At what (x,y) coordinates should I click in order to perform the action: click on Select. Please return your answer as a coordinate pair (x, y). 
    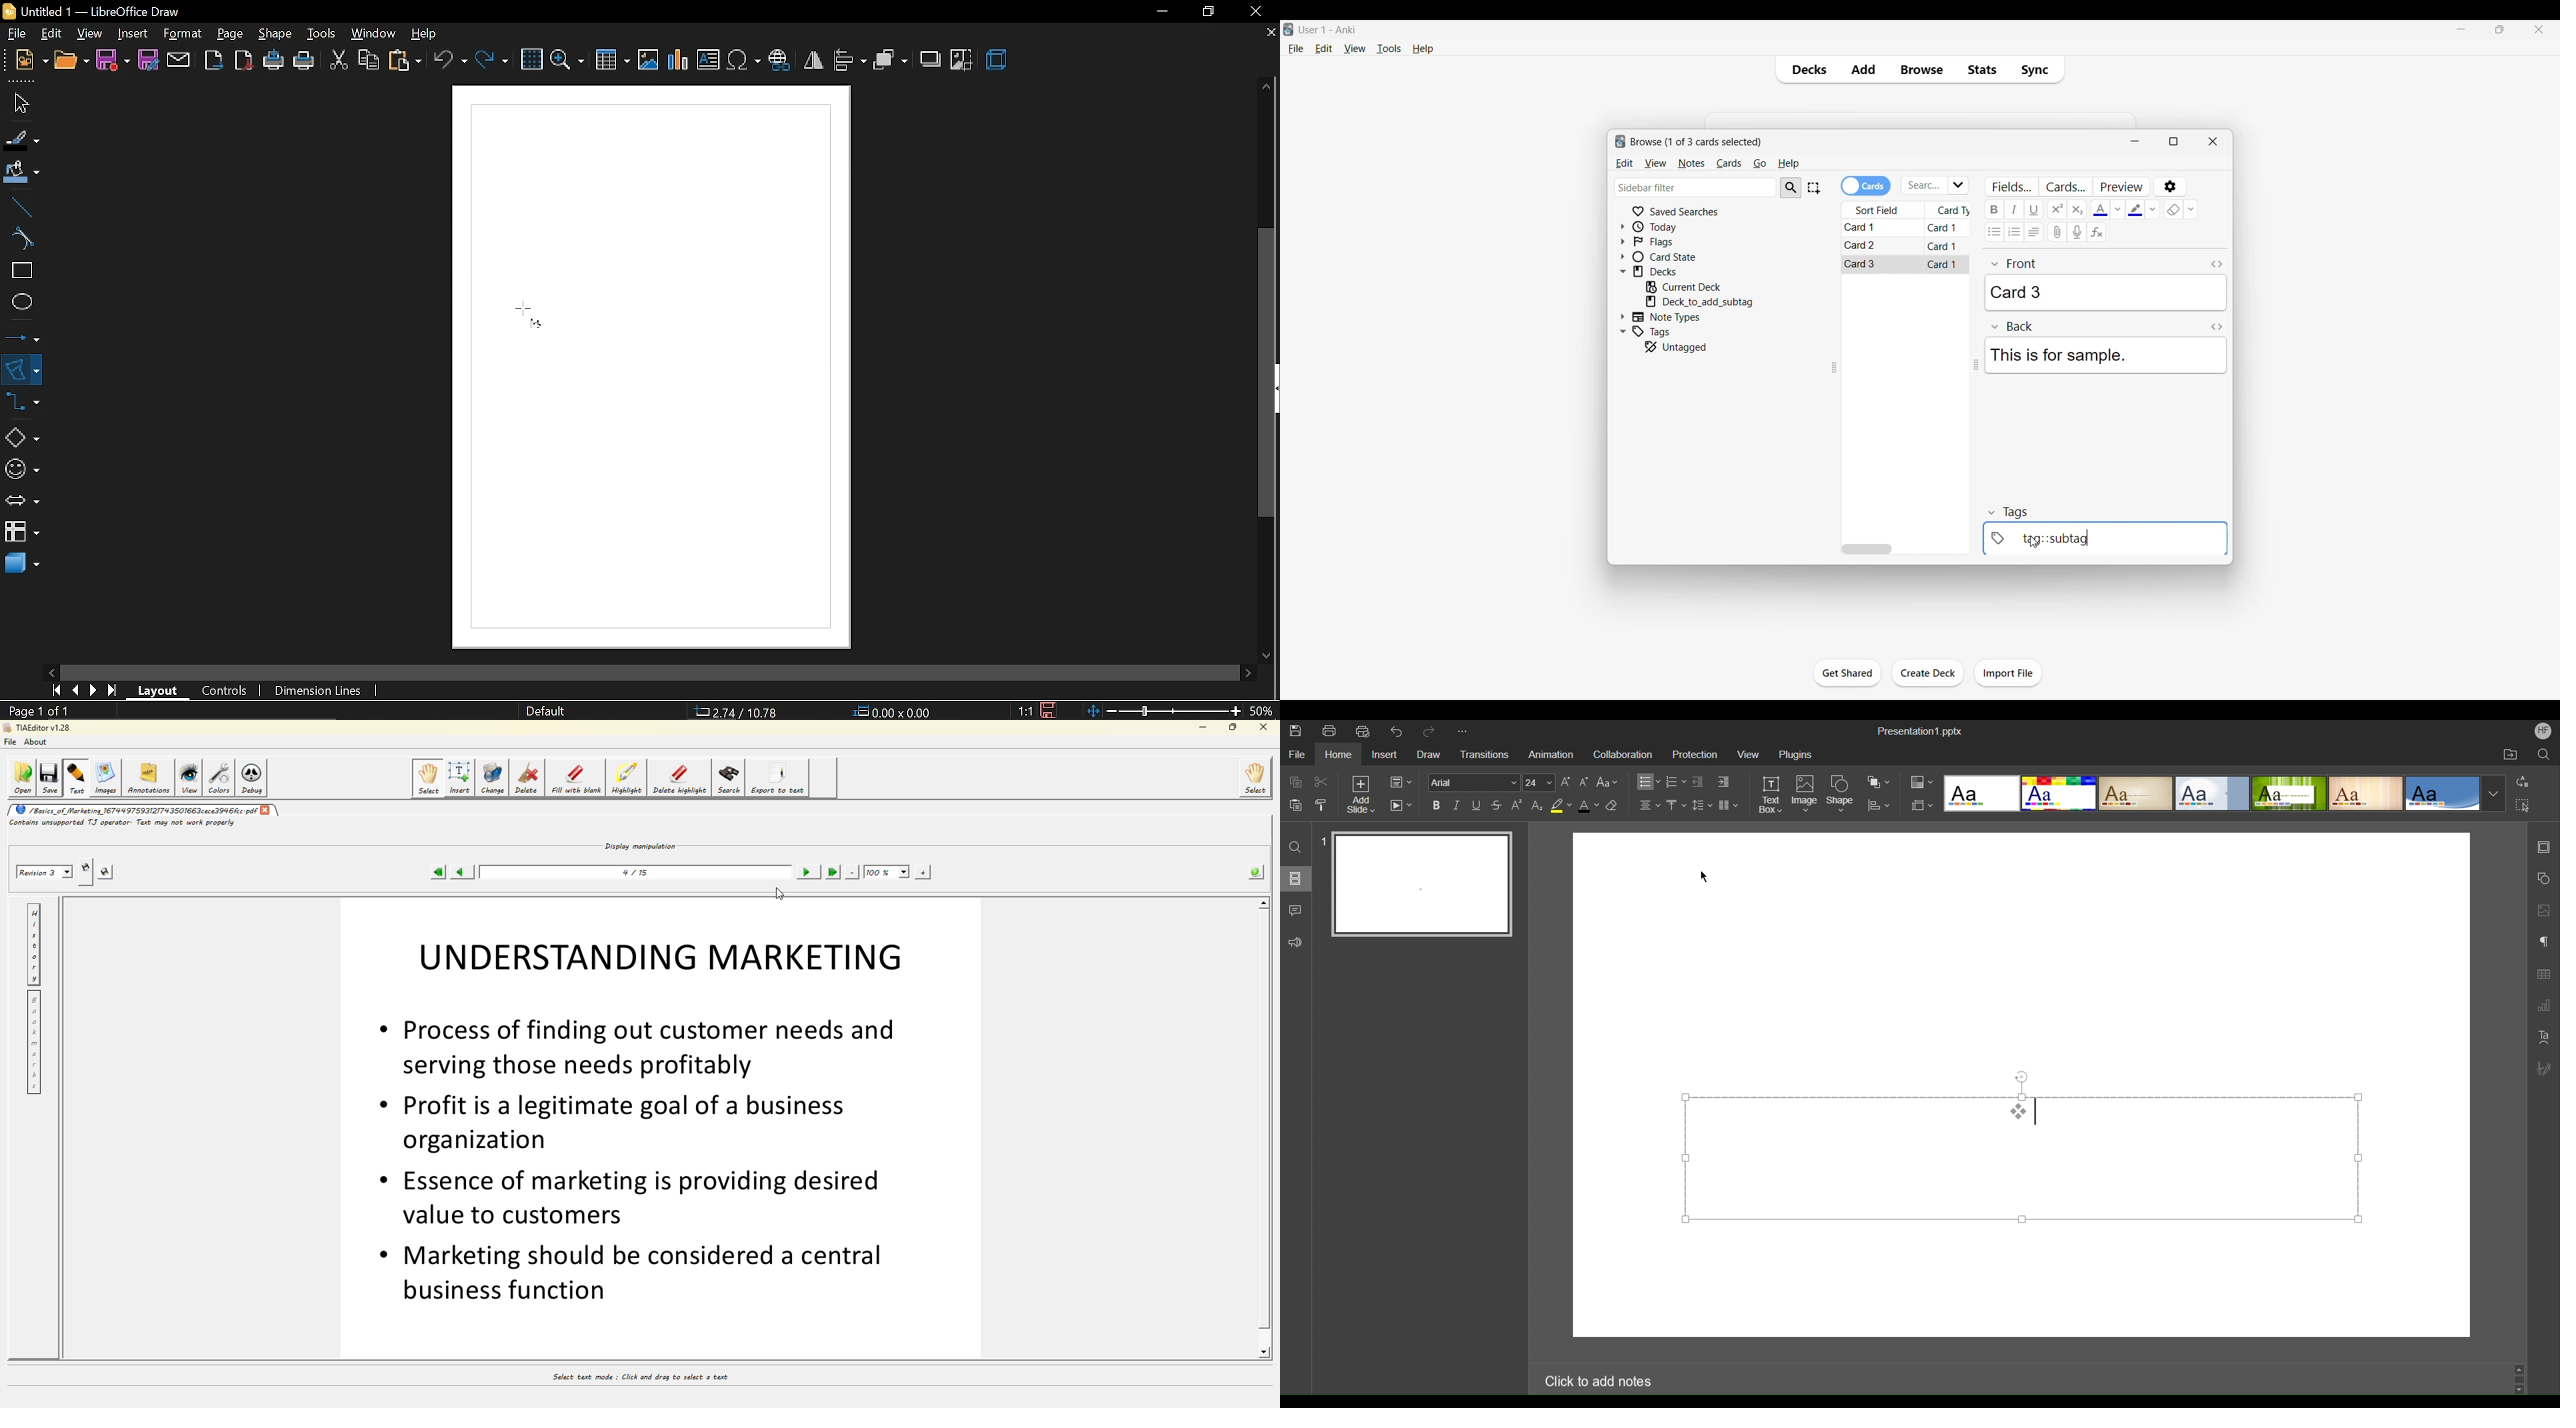
    Looking at the image, I should click on (1813, 188).